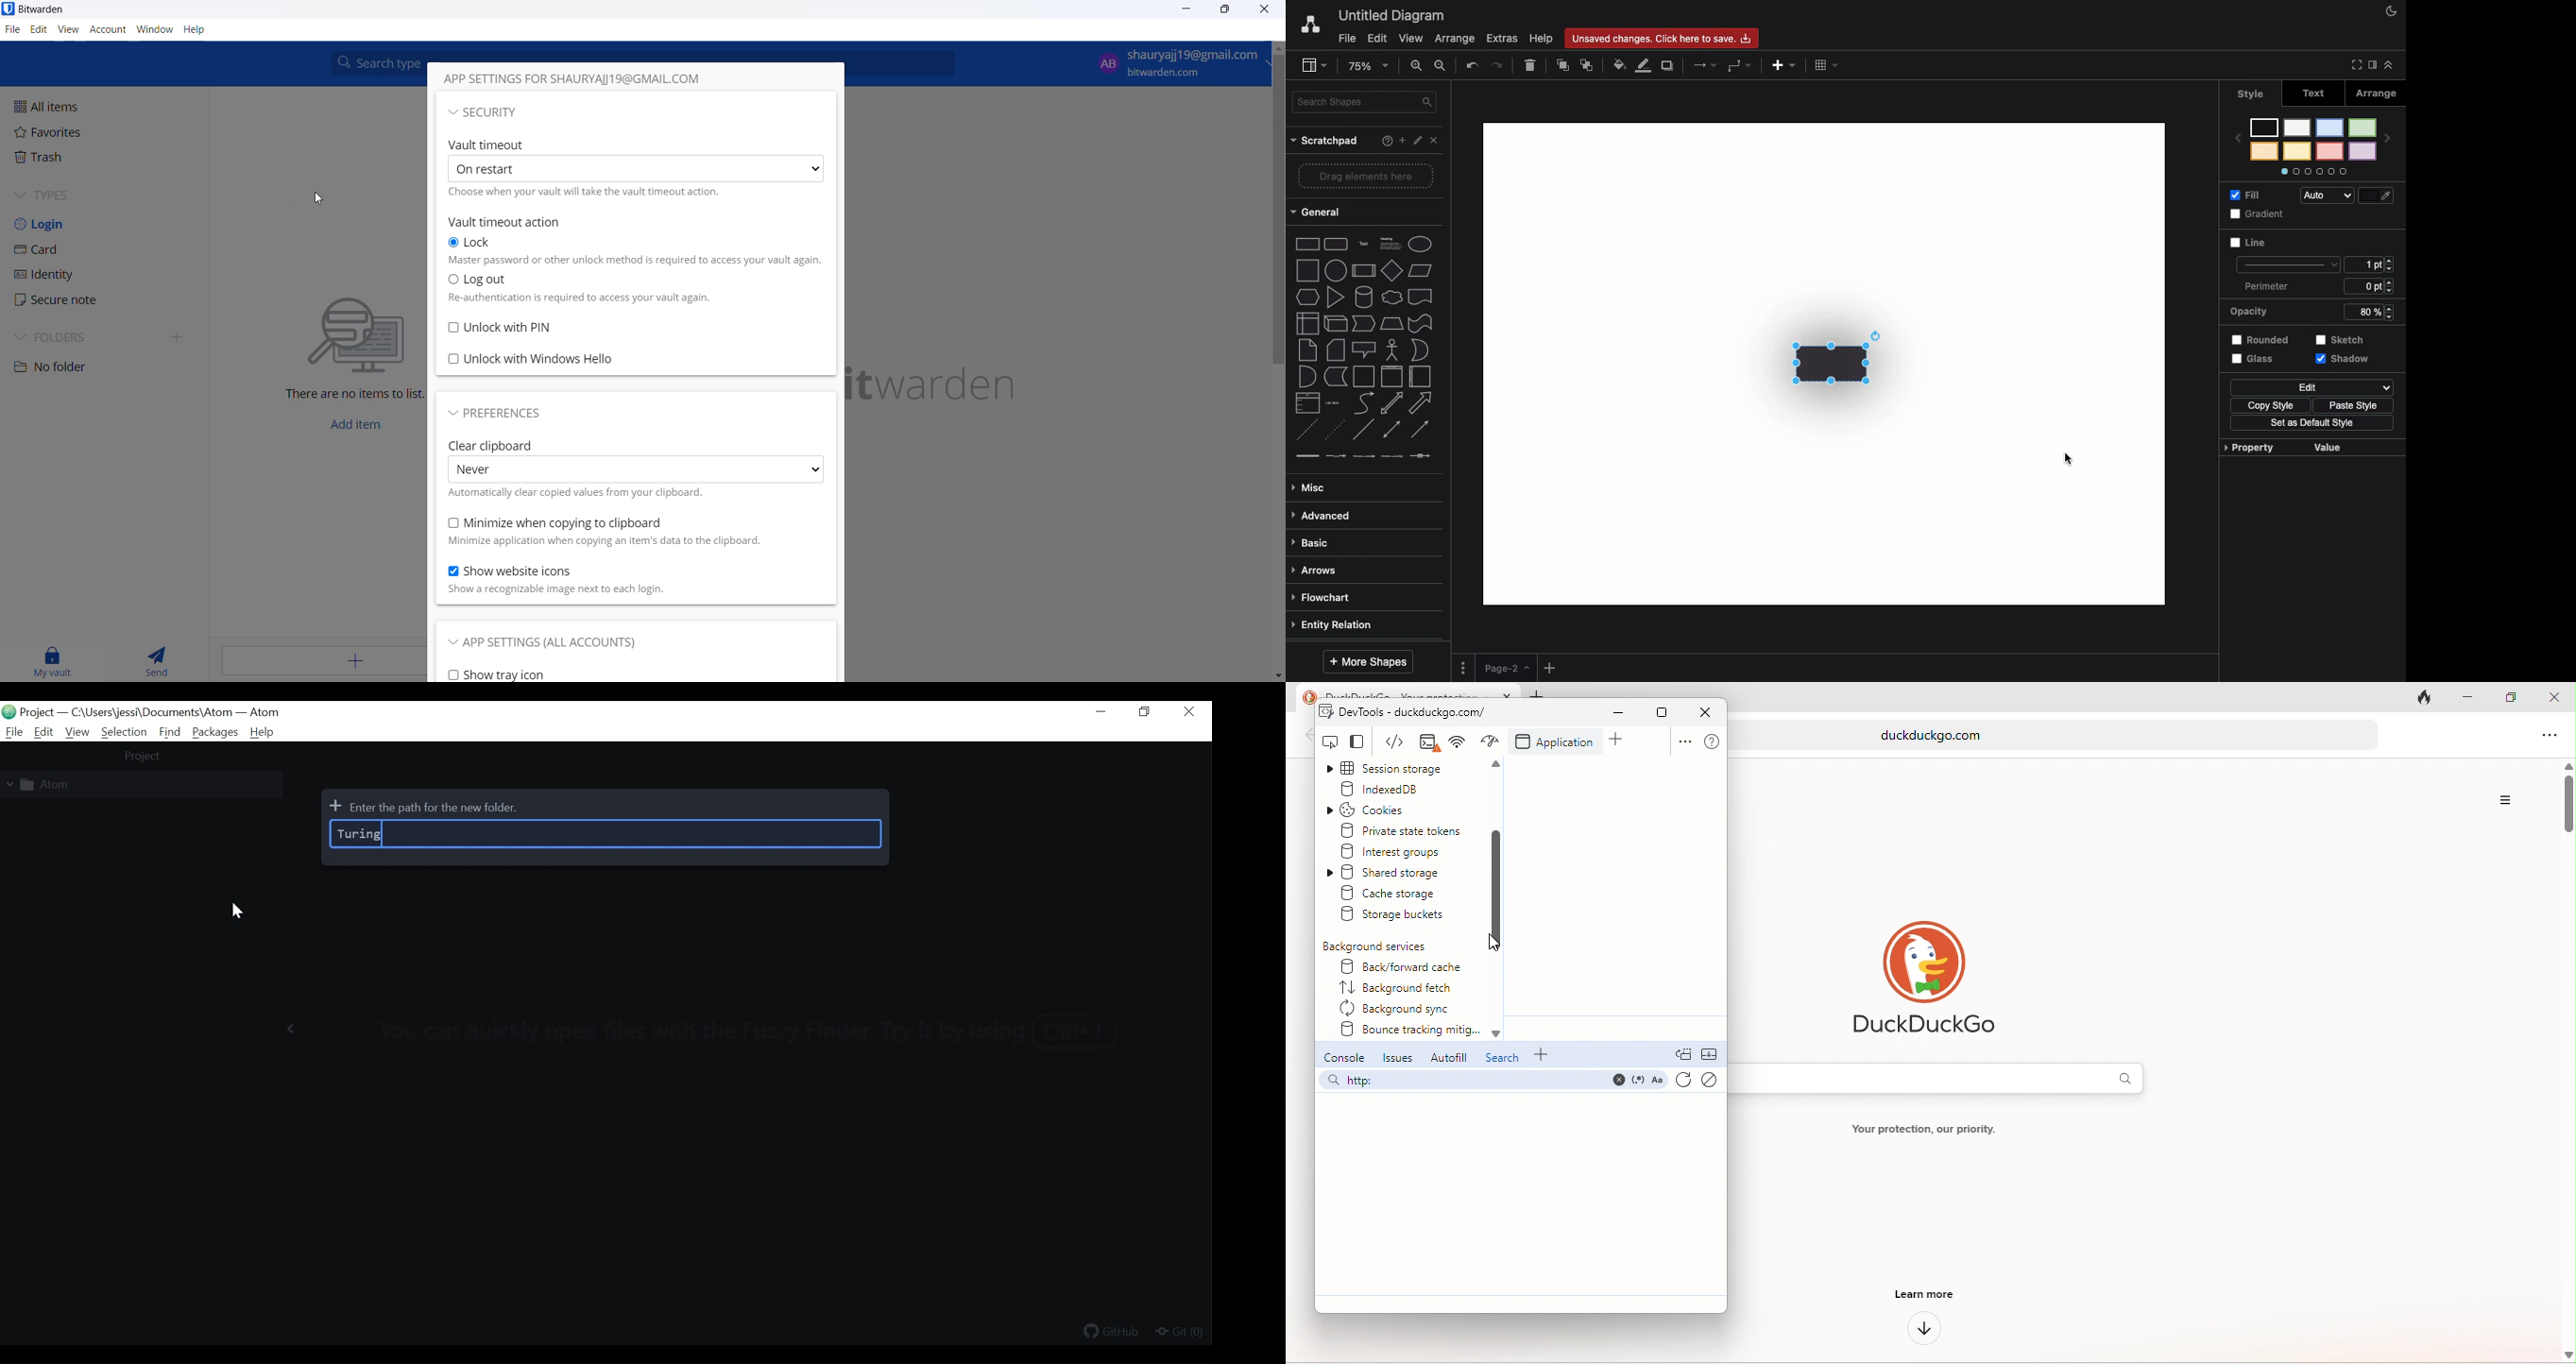 This screenshot has height=1372, width=2576. I want to click on Help, so click(262, 733).